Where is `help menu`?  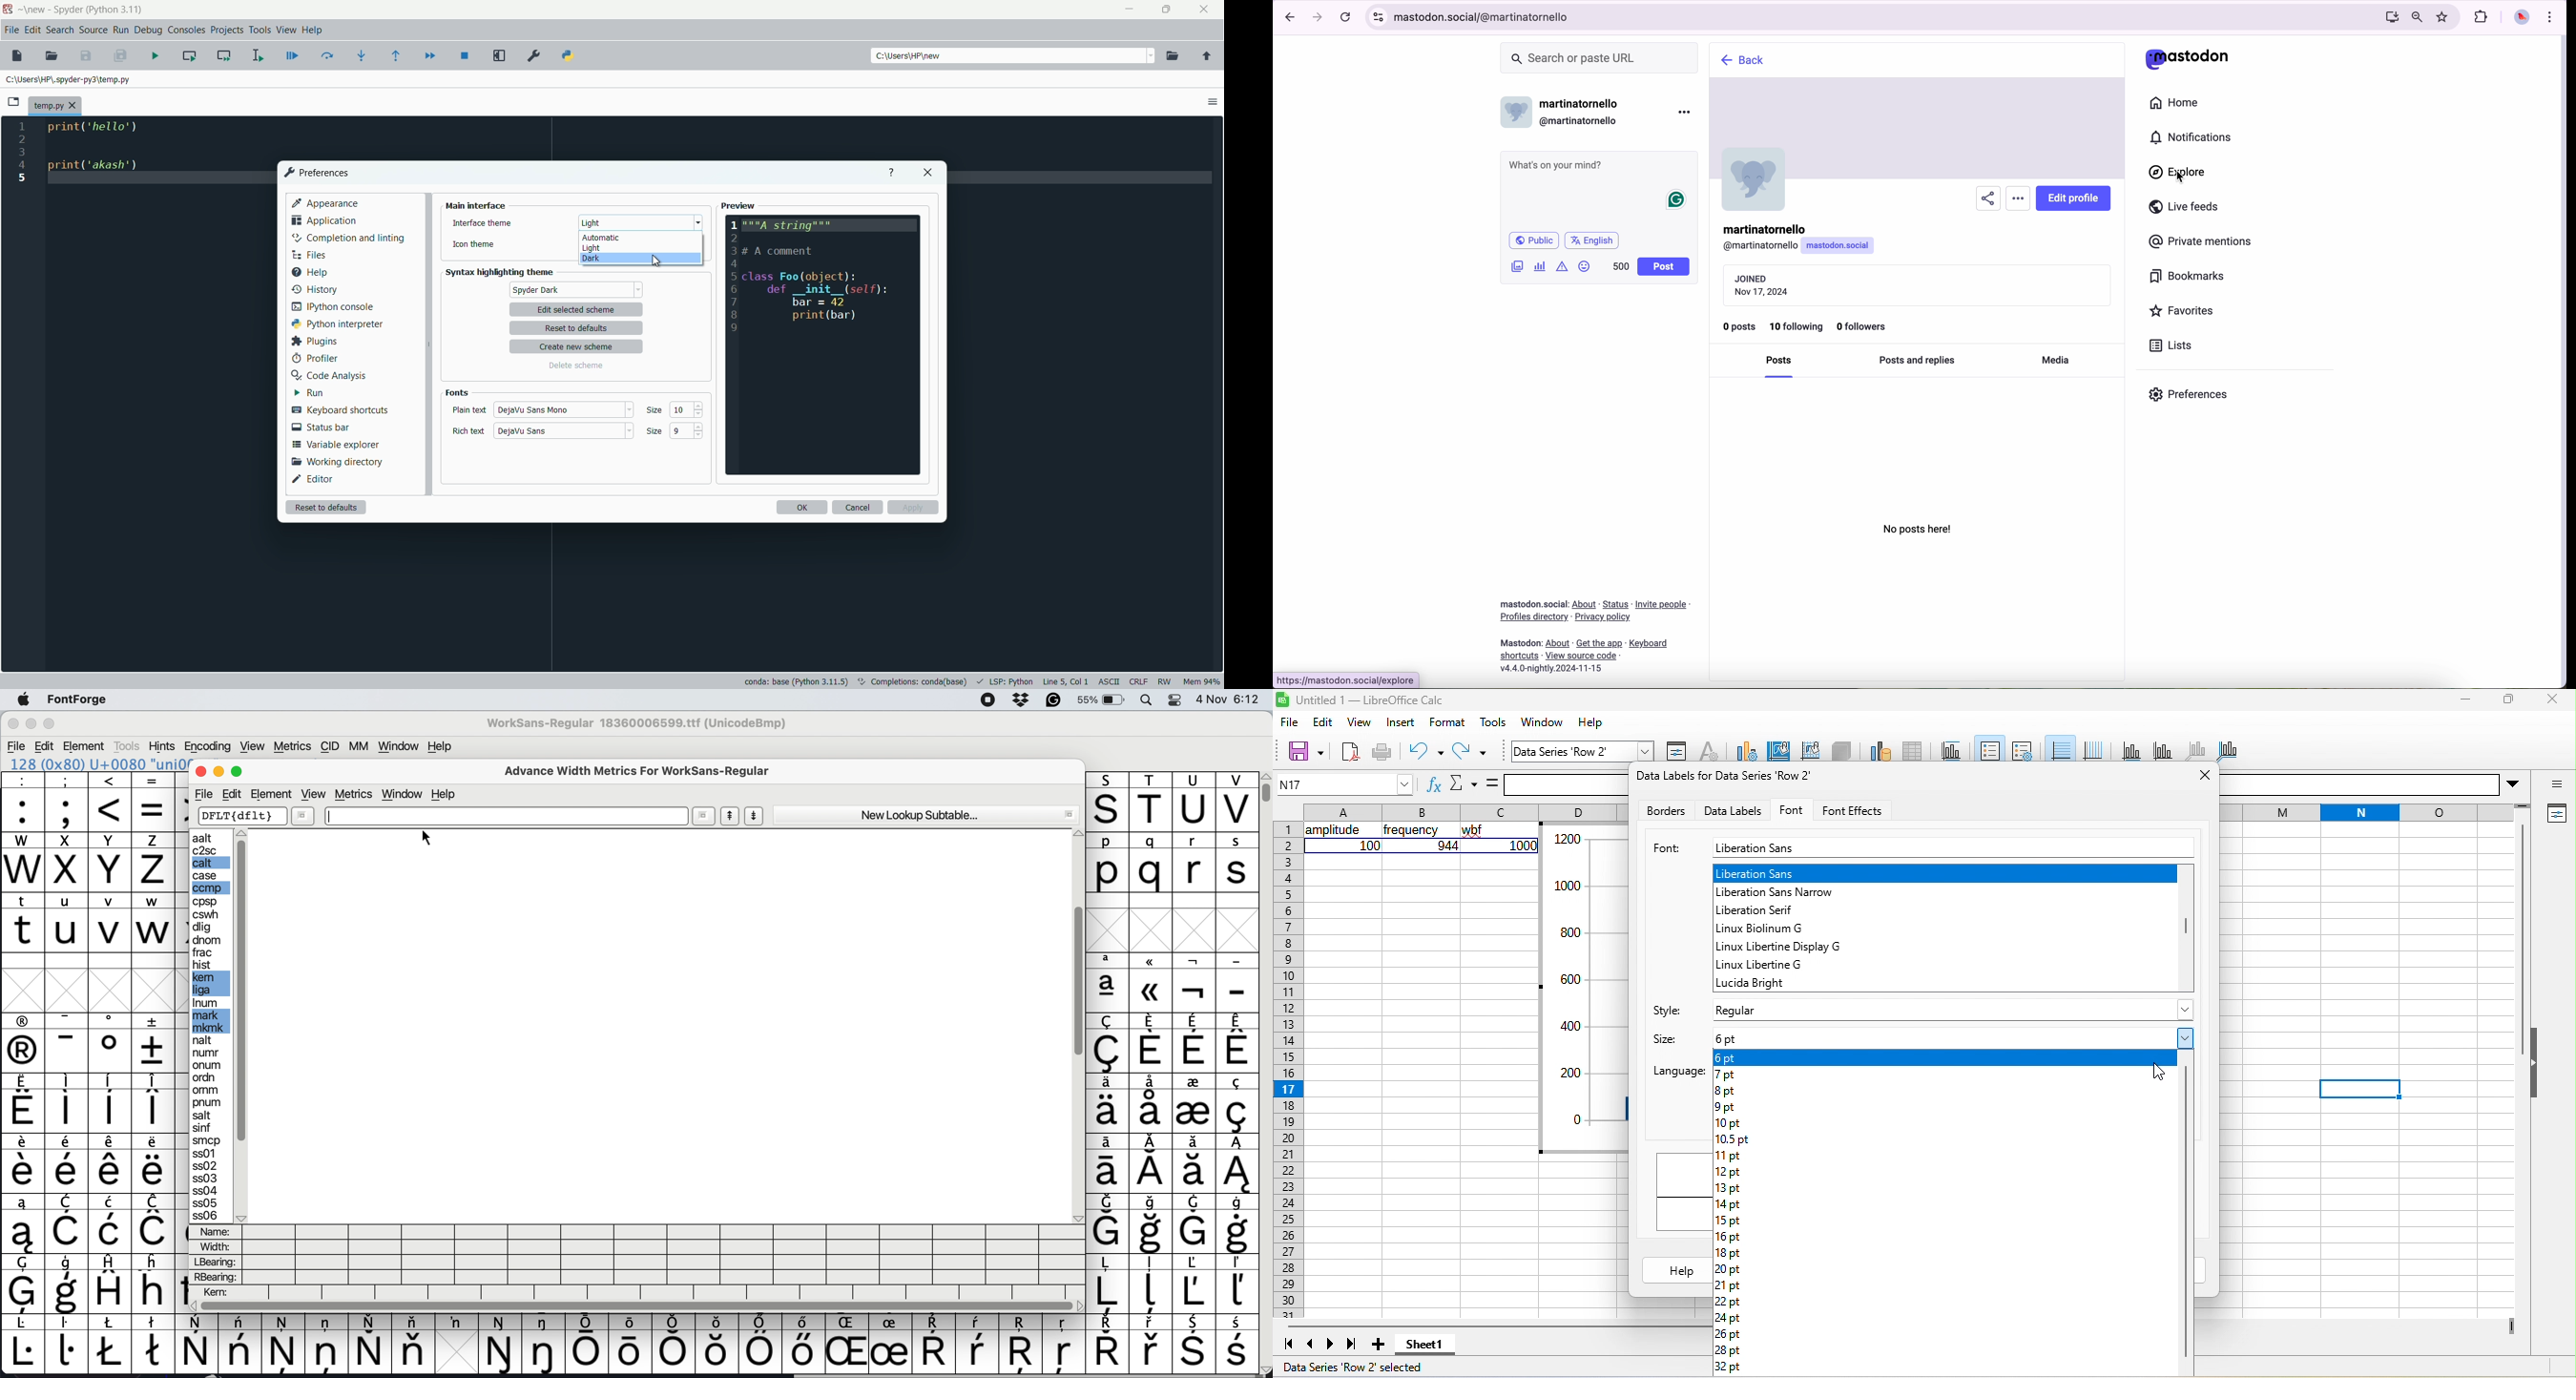 help menu is located at coordinates (313, 30).